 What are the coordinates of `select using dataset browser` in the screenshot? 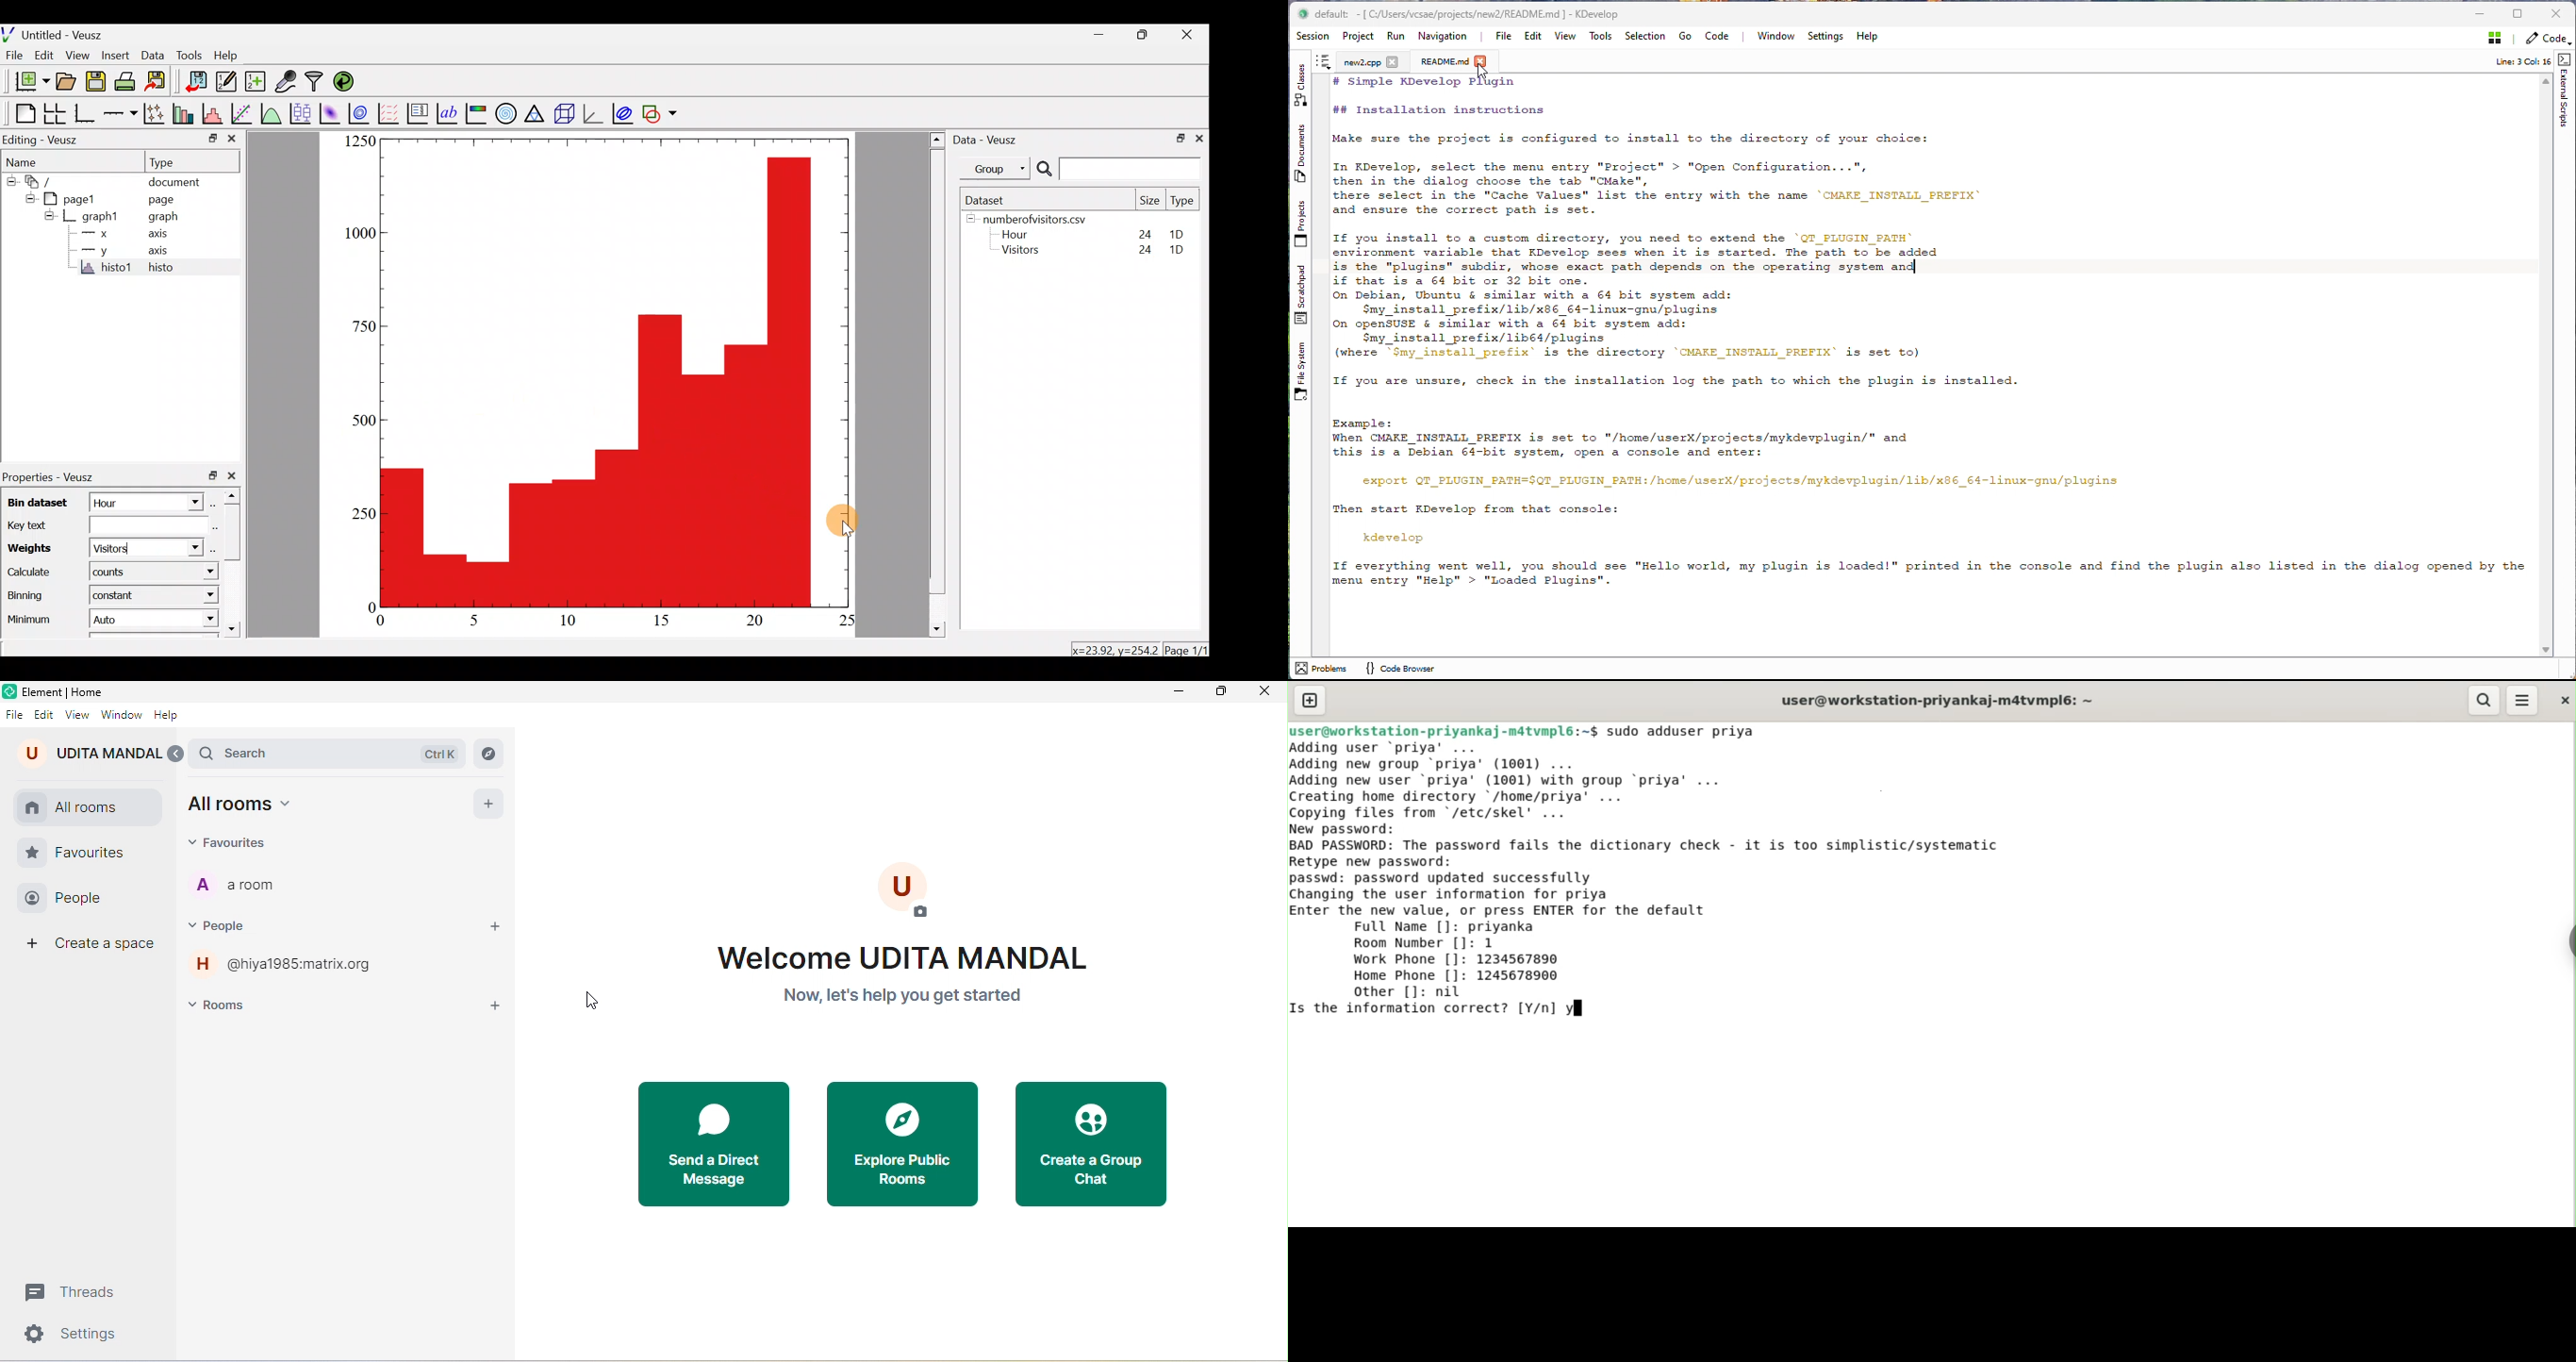 It's located at (215, 503).